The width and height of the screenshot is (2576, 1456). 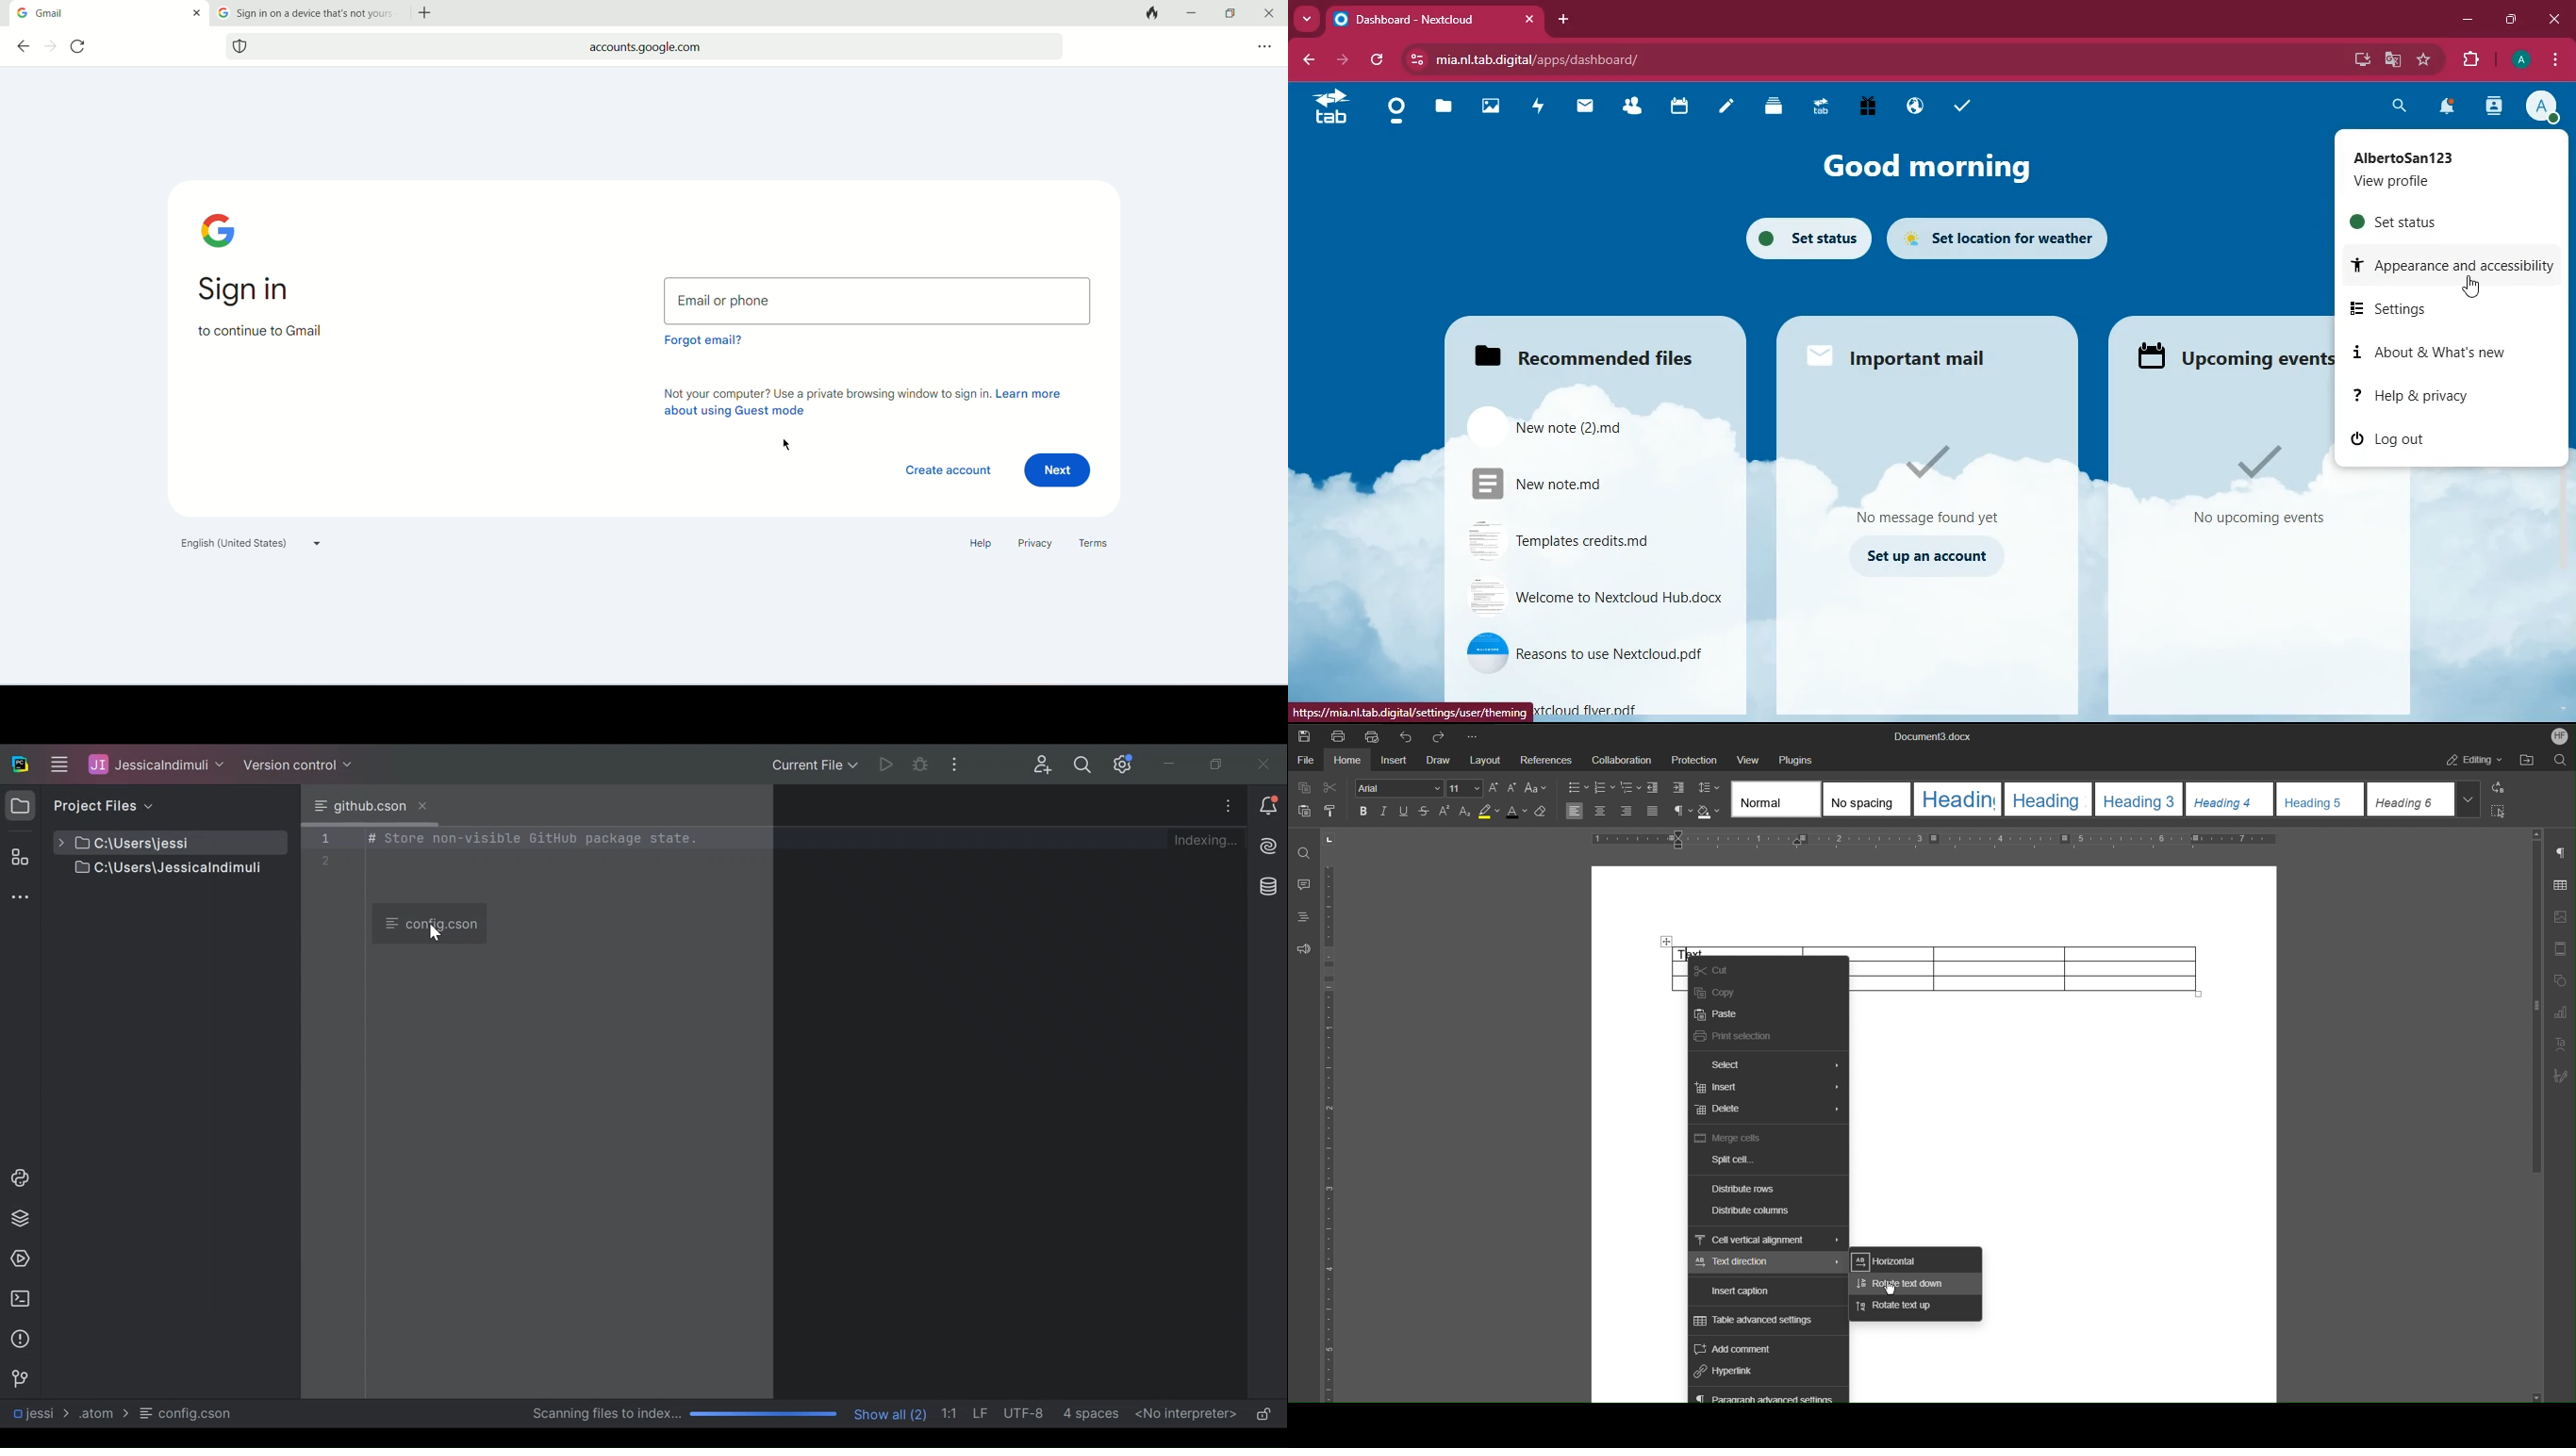 What do you see at coordinates (2501, 811) in the screenshot?
I see `Select All` at bounding box center [2501, 811].